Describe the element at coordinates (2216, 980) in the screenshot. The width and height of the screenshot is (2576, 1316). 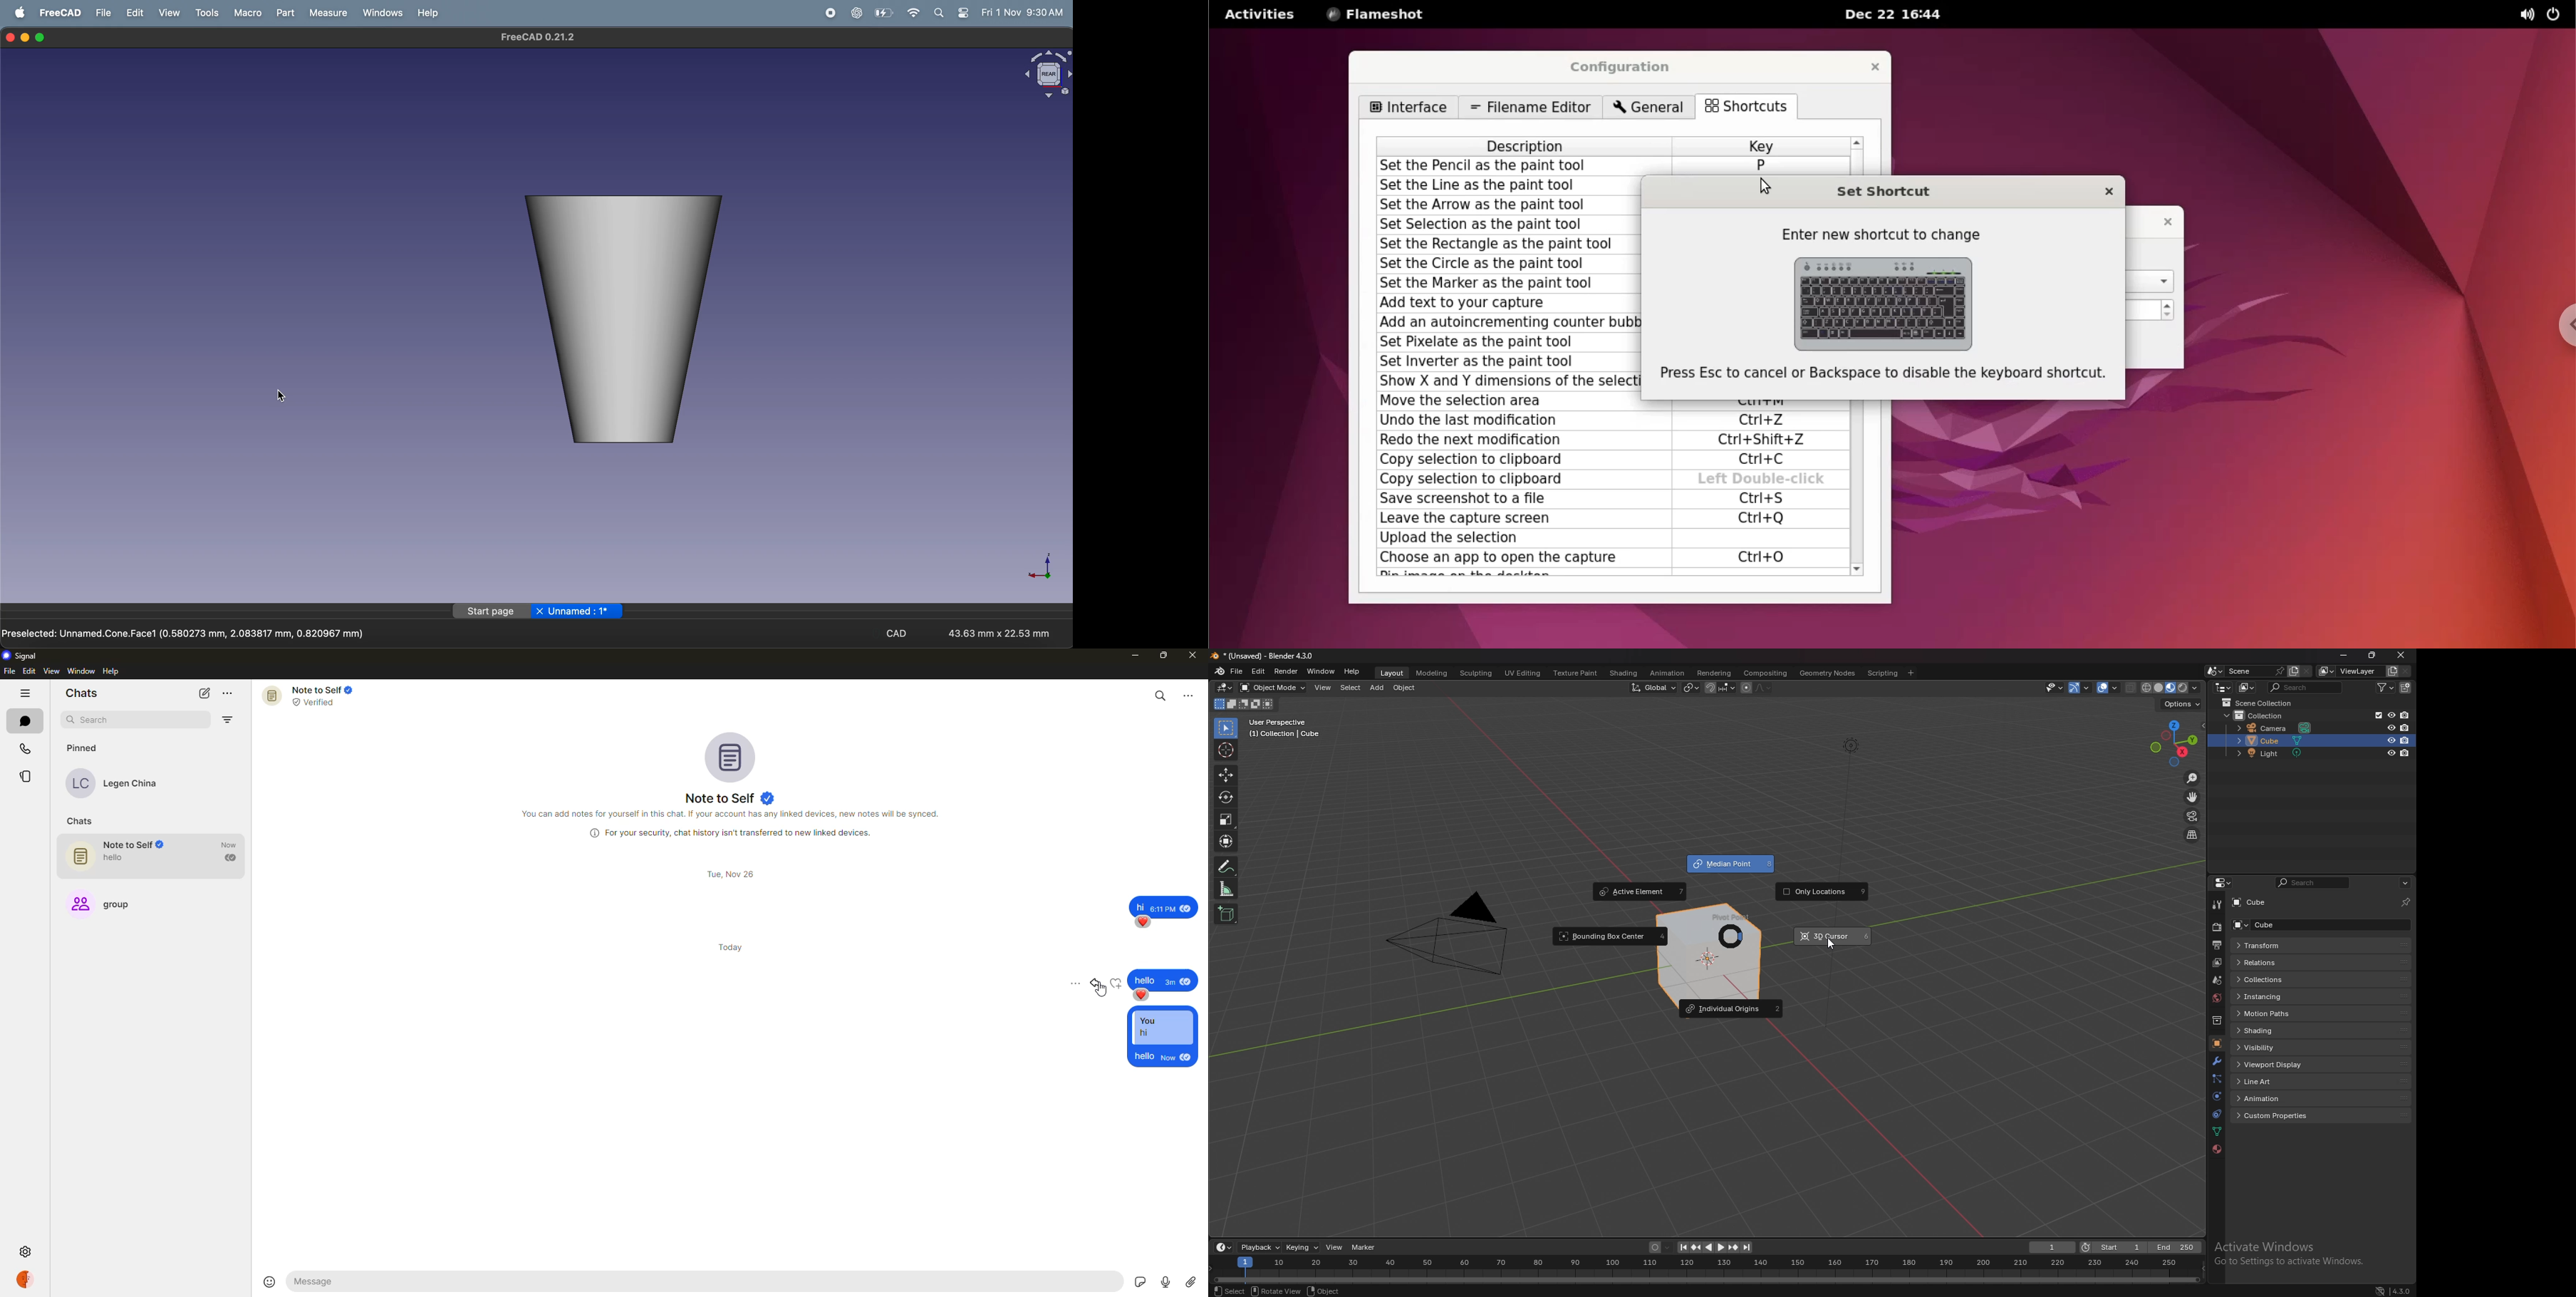
I see `scene` at that location.